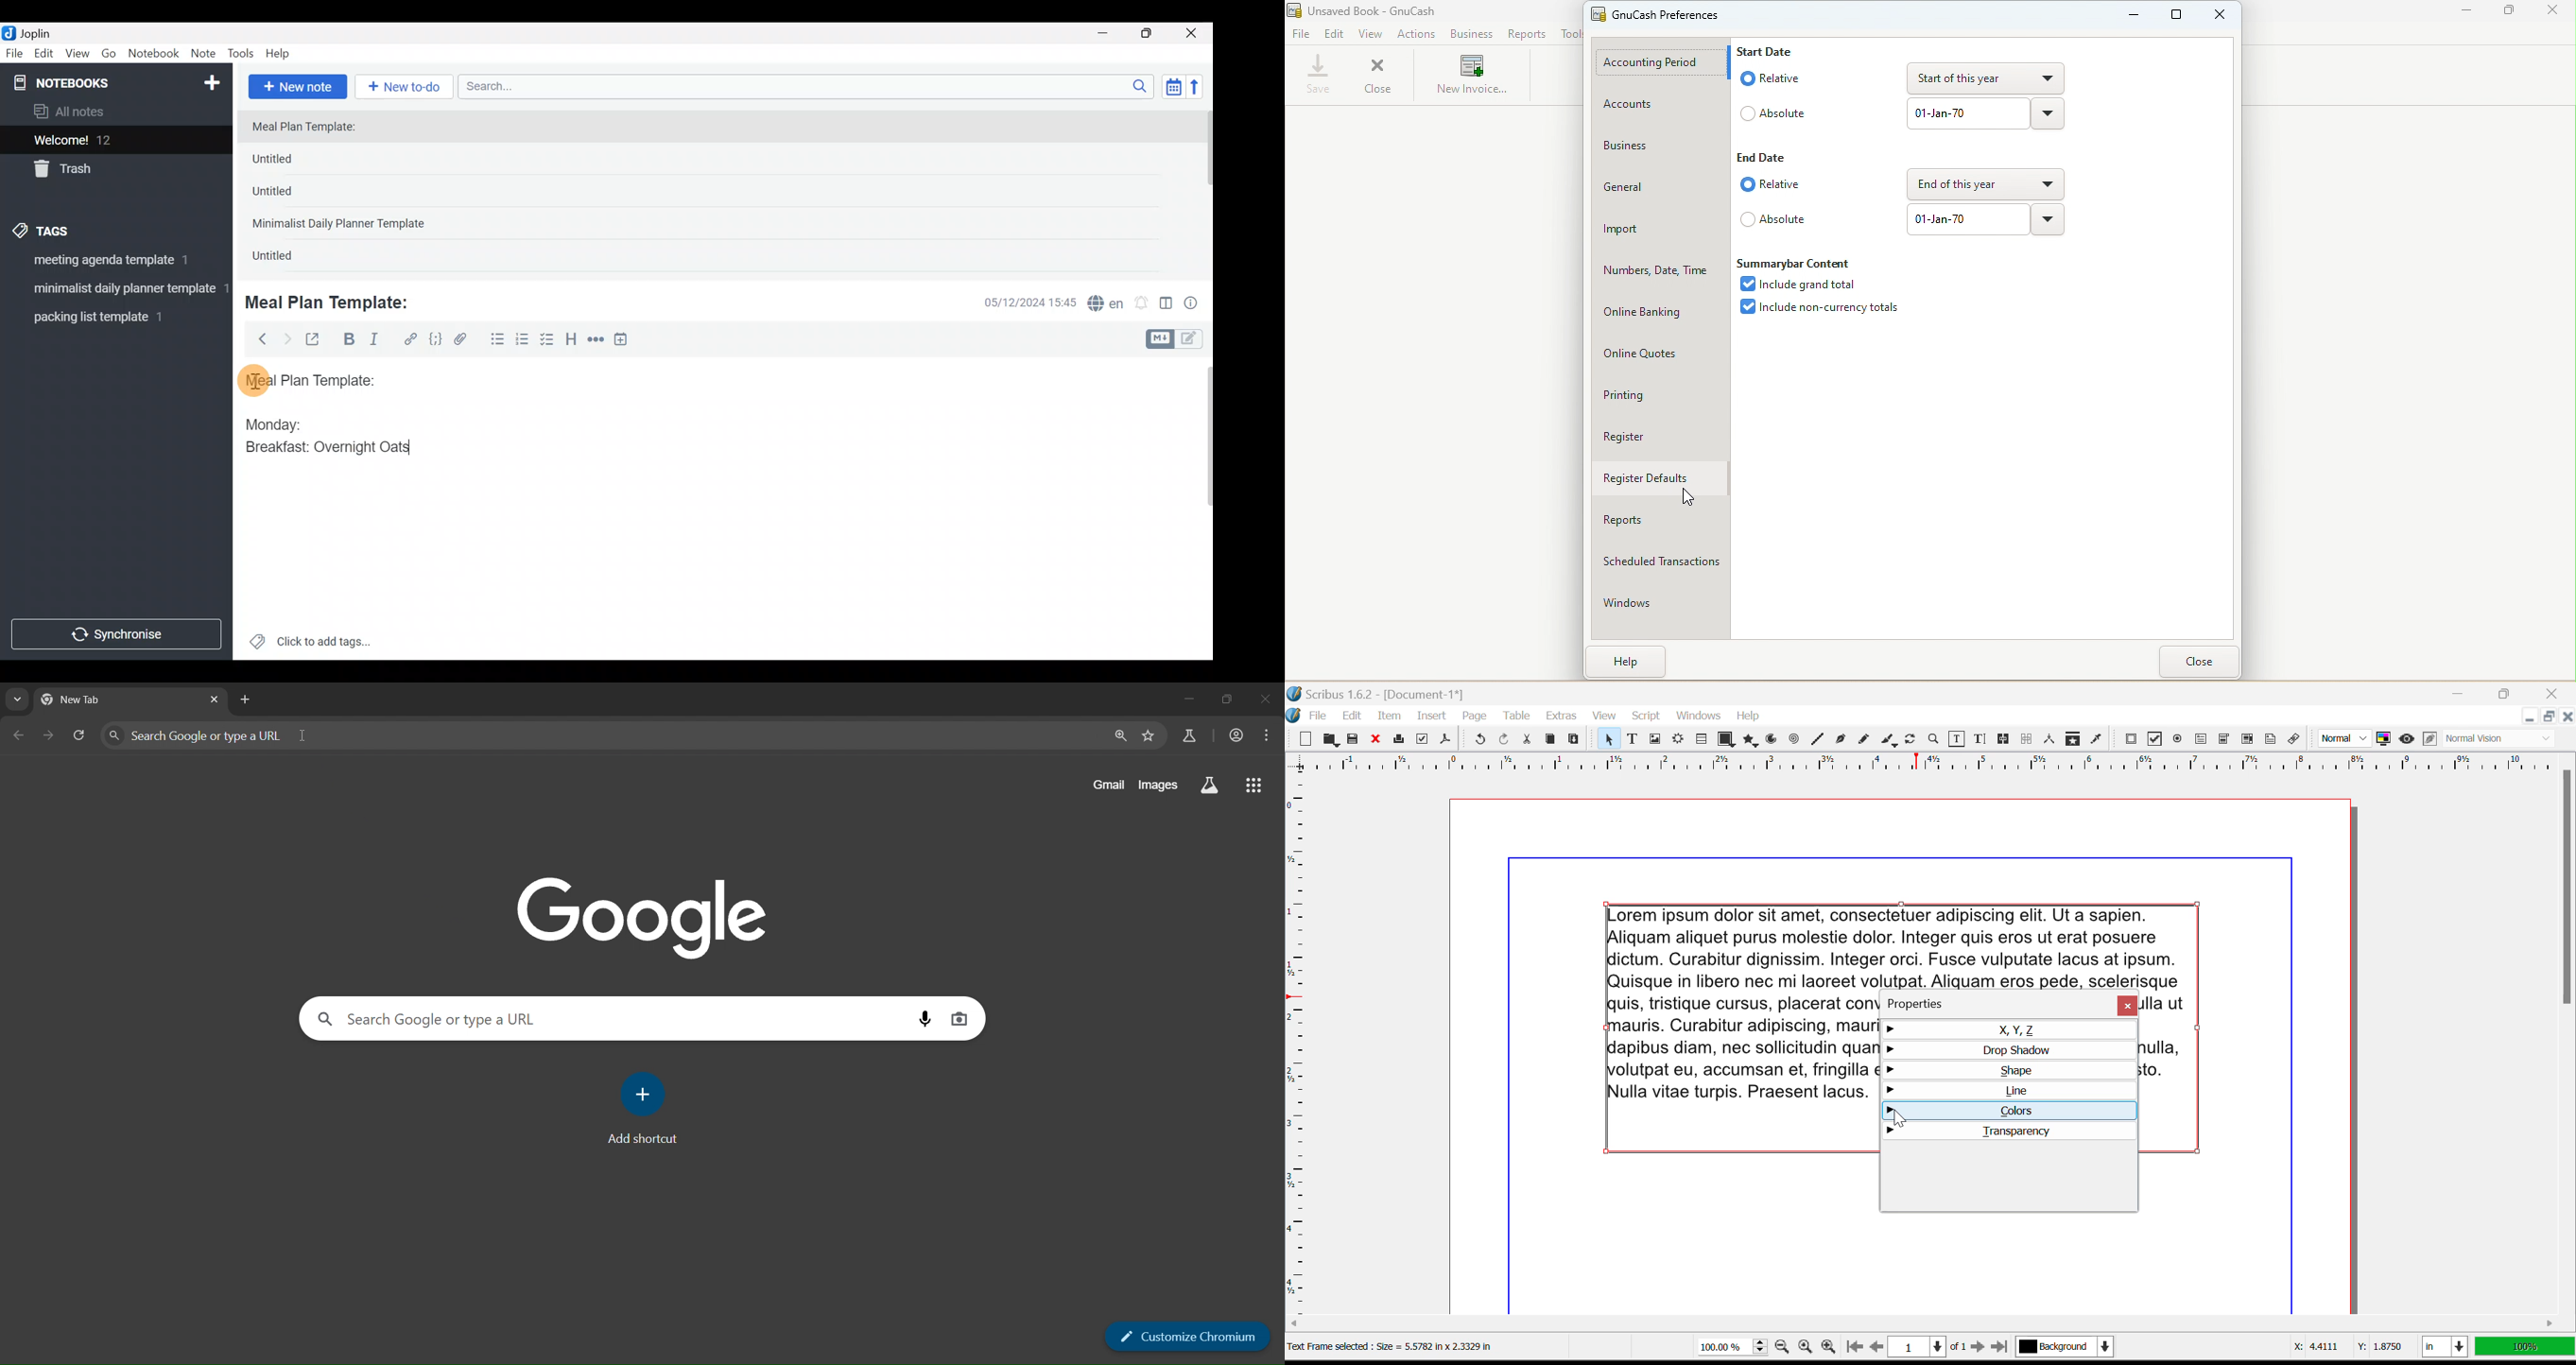  I want to click on Zoom to 100%, so click(1806, 1349).